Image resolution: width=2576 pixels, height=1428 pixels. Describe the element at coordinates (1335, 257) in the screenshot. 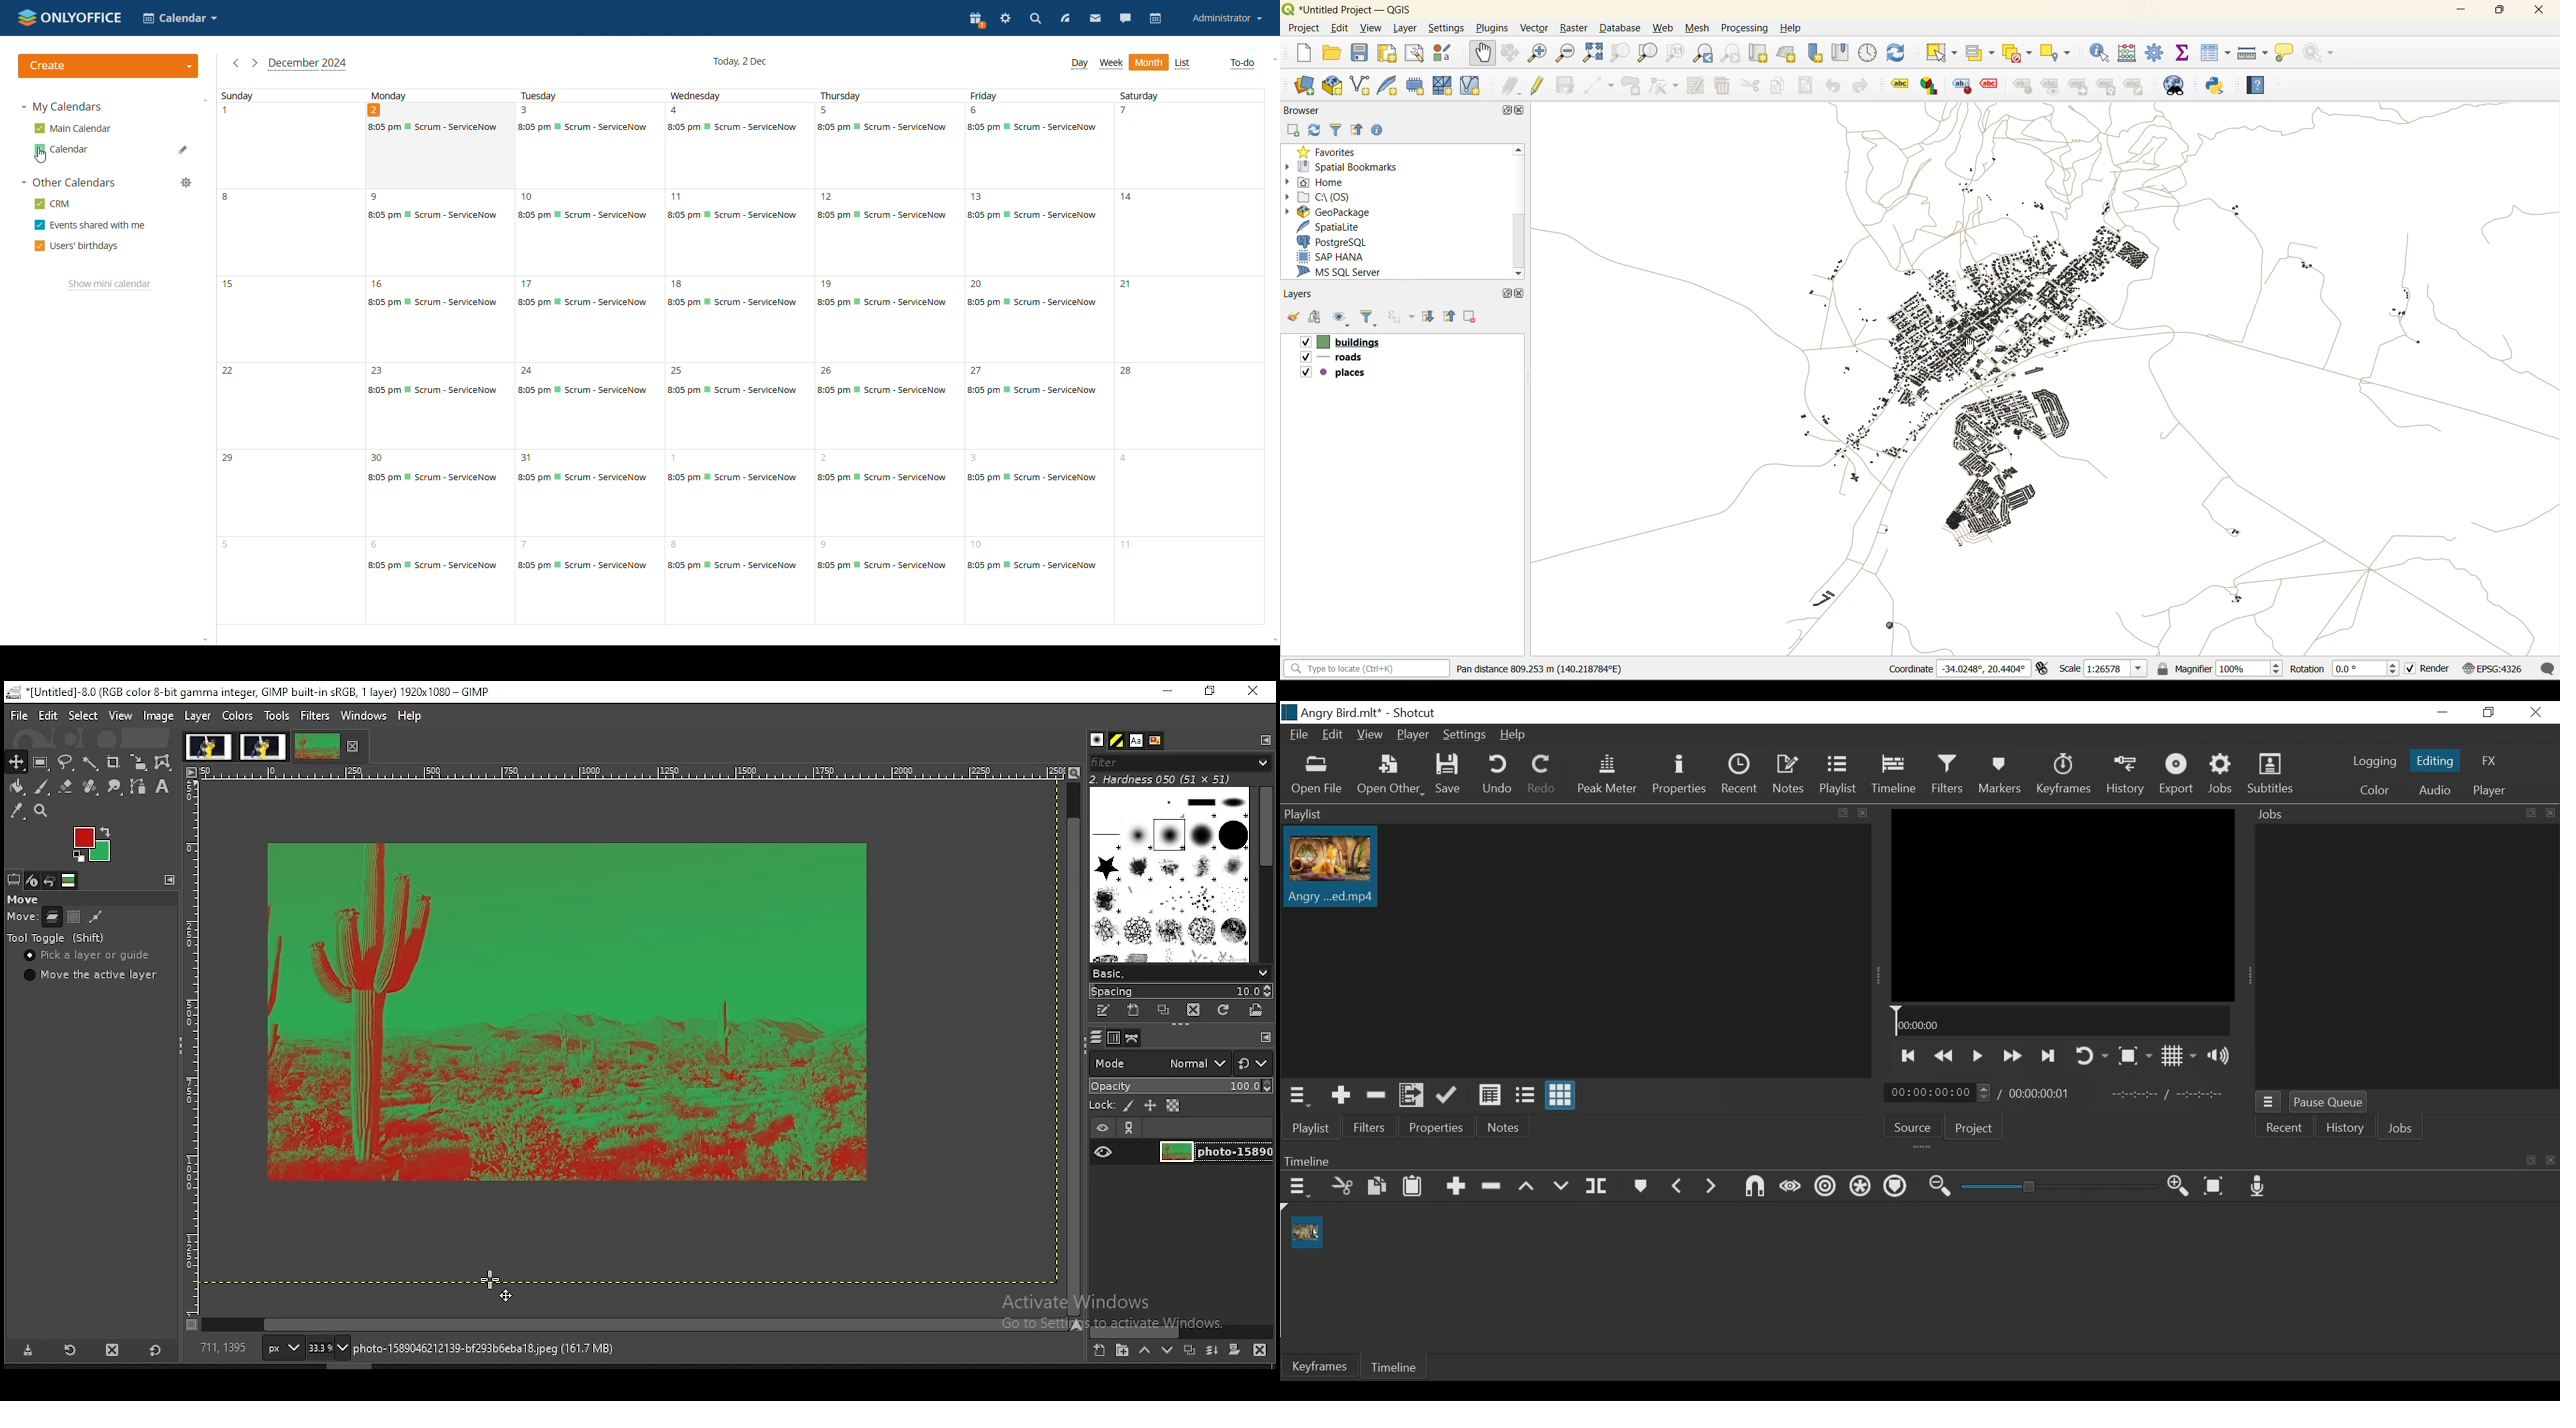

I see `sap hana` at that location.